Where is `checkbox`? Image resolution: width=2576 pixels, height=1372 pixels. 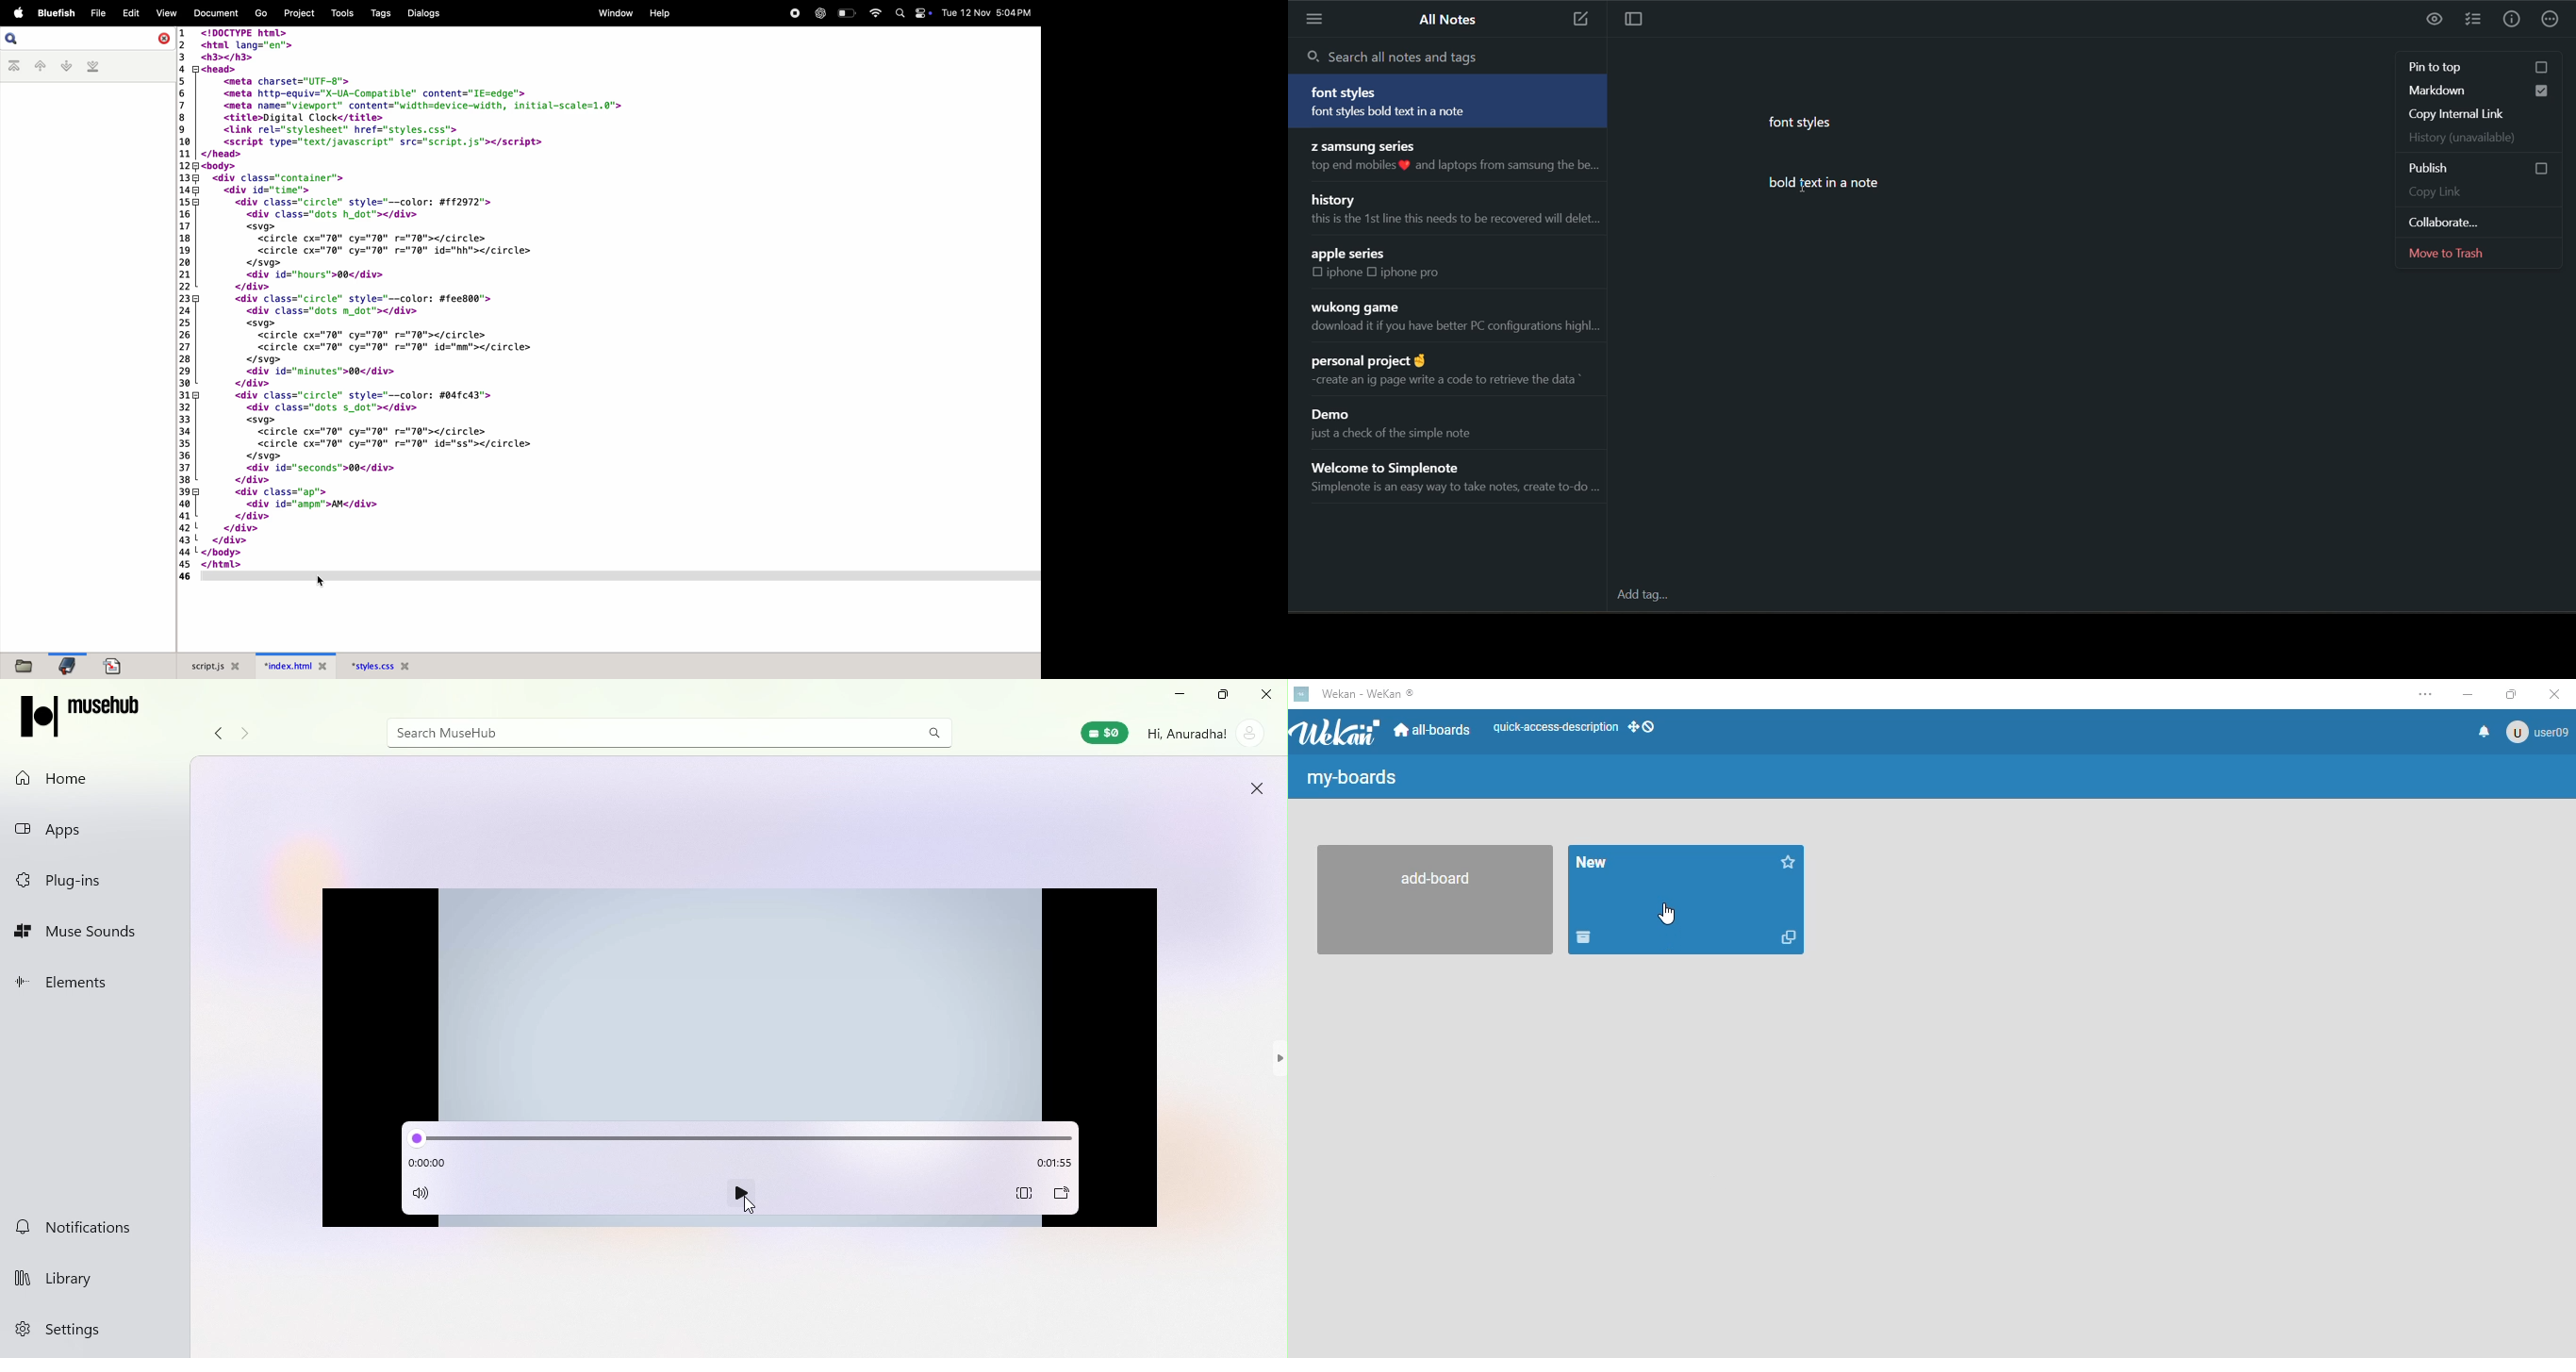
checkbox is located at coordinates (2542, 68).